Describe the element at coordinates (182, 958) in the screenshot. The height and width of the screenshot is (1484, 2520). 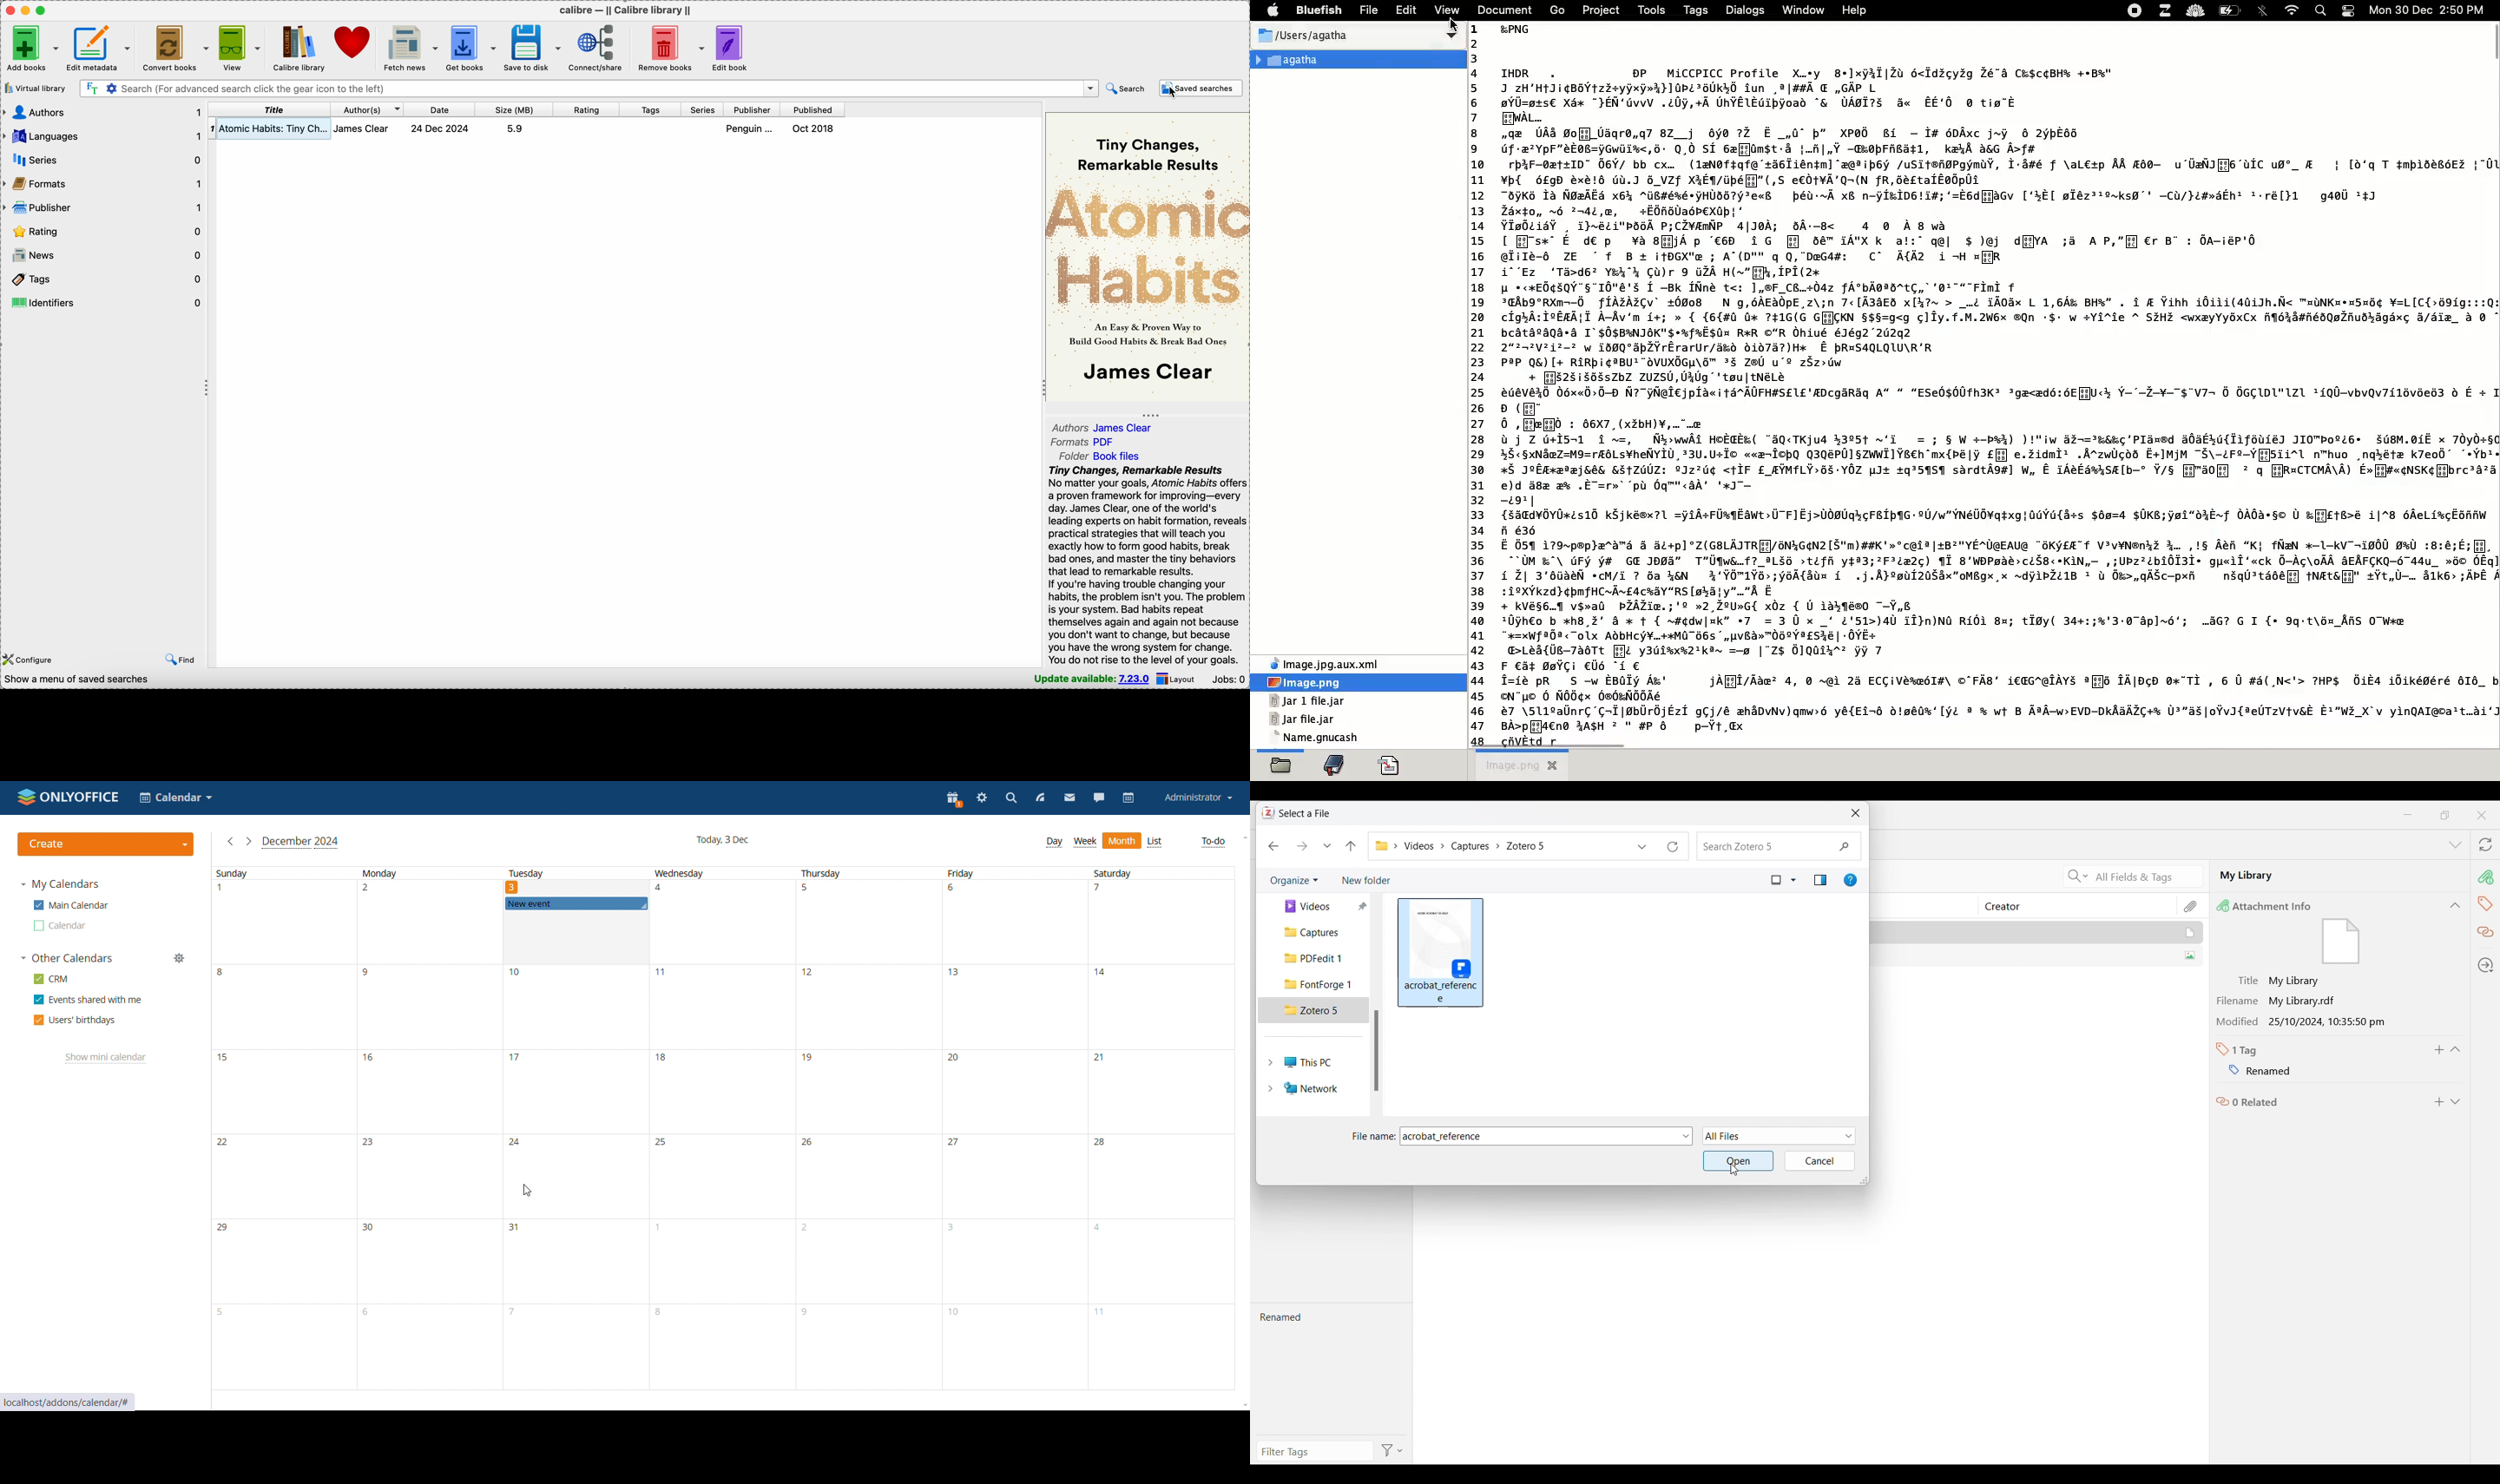
I see `manage` at that location.